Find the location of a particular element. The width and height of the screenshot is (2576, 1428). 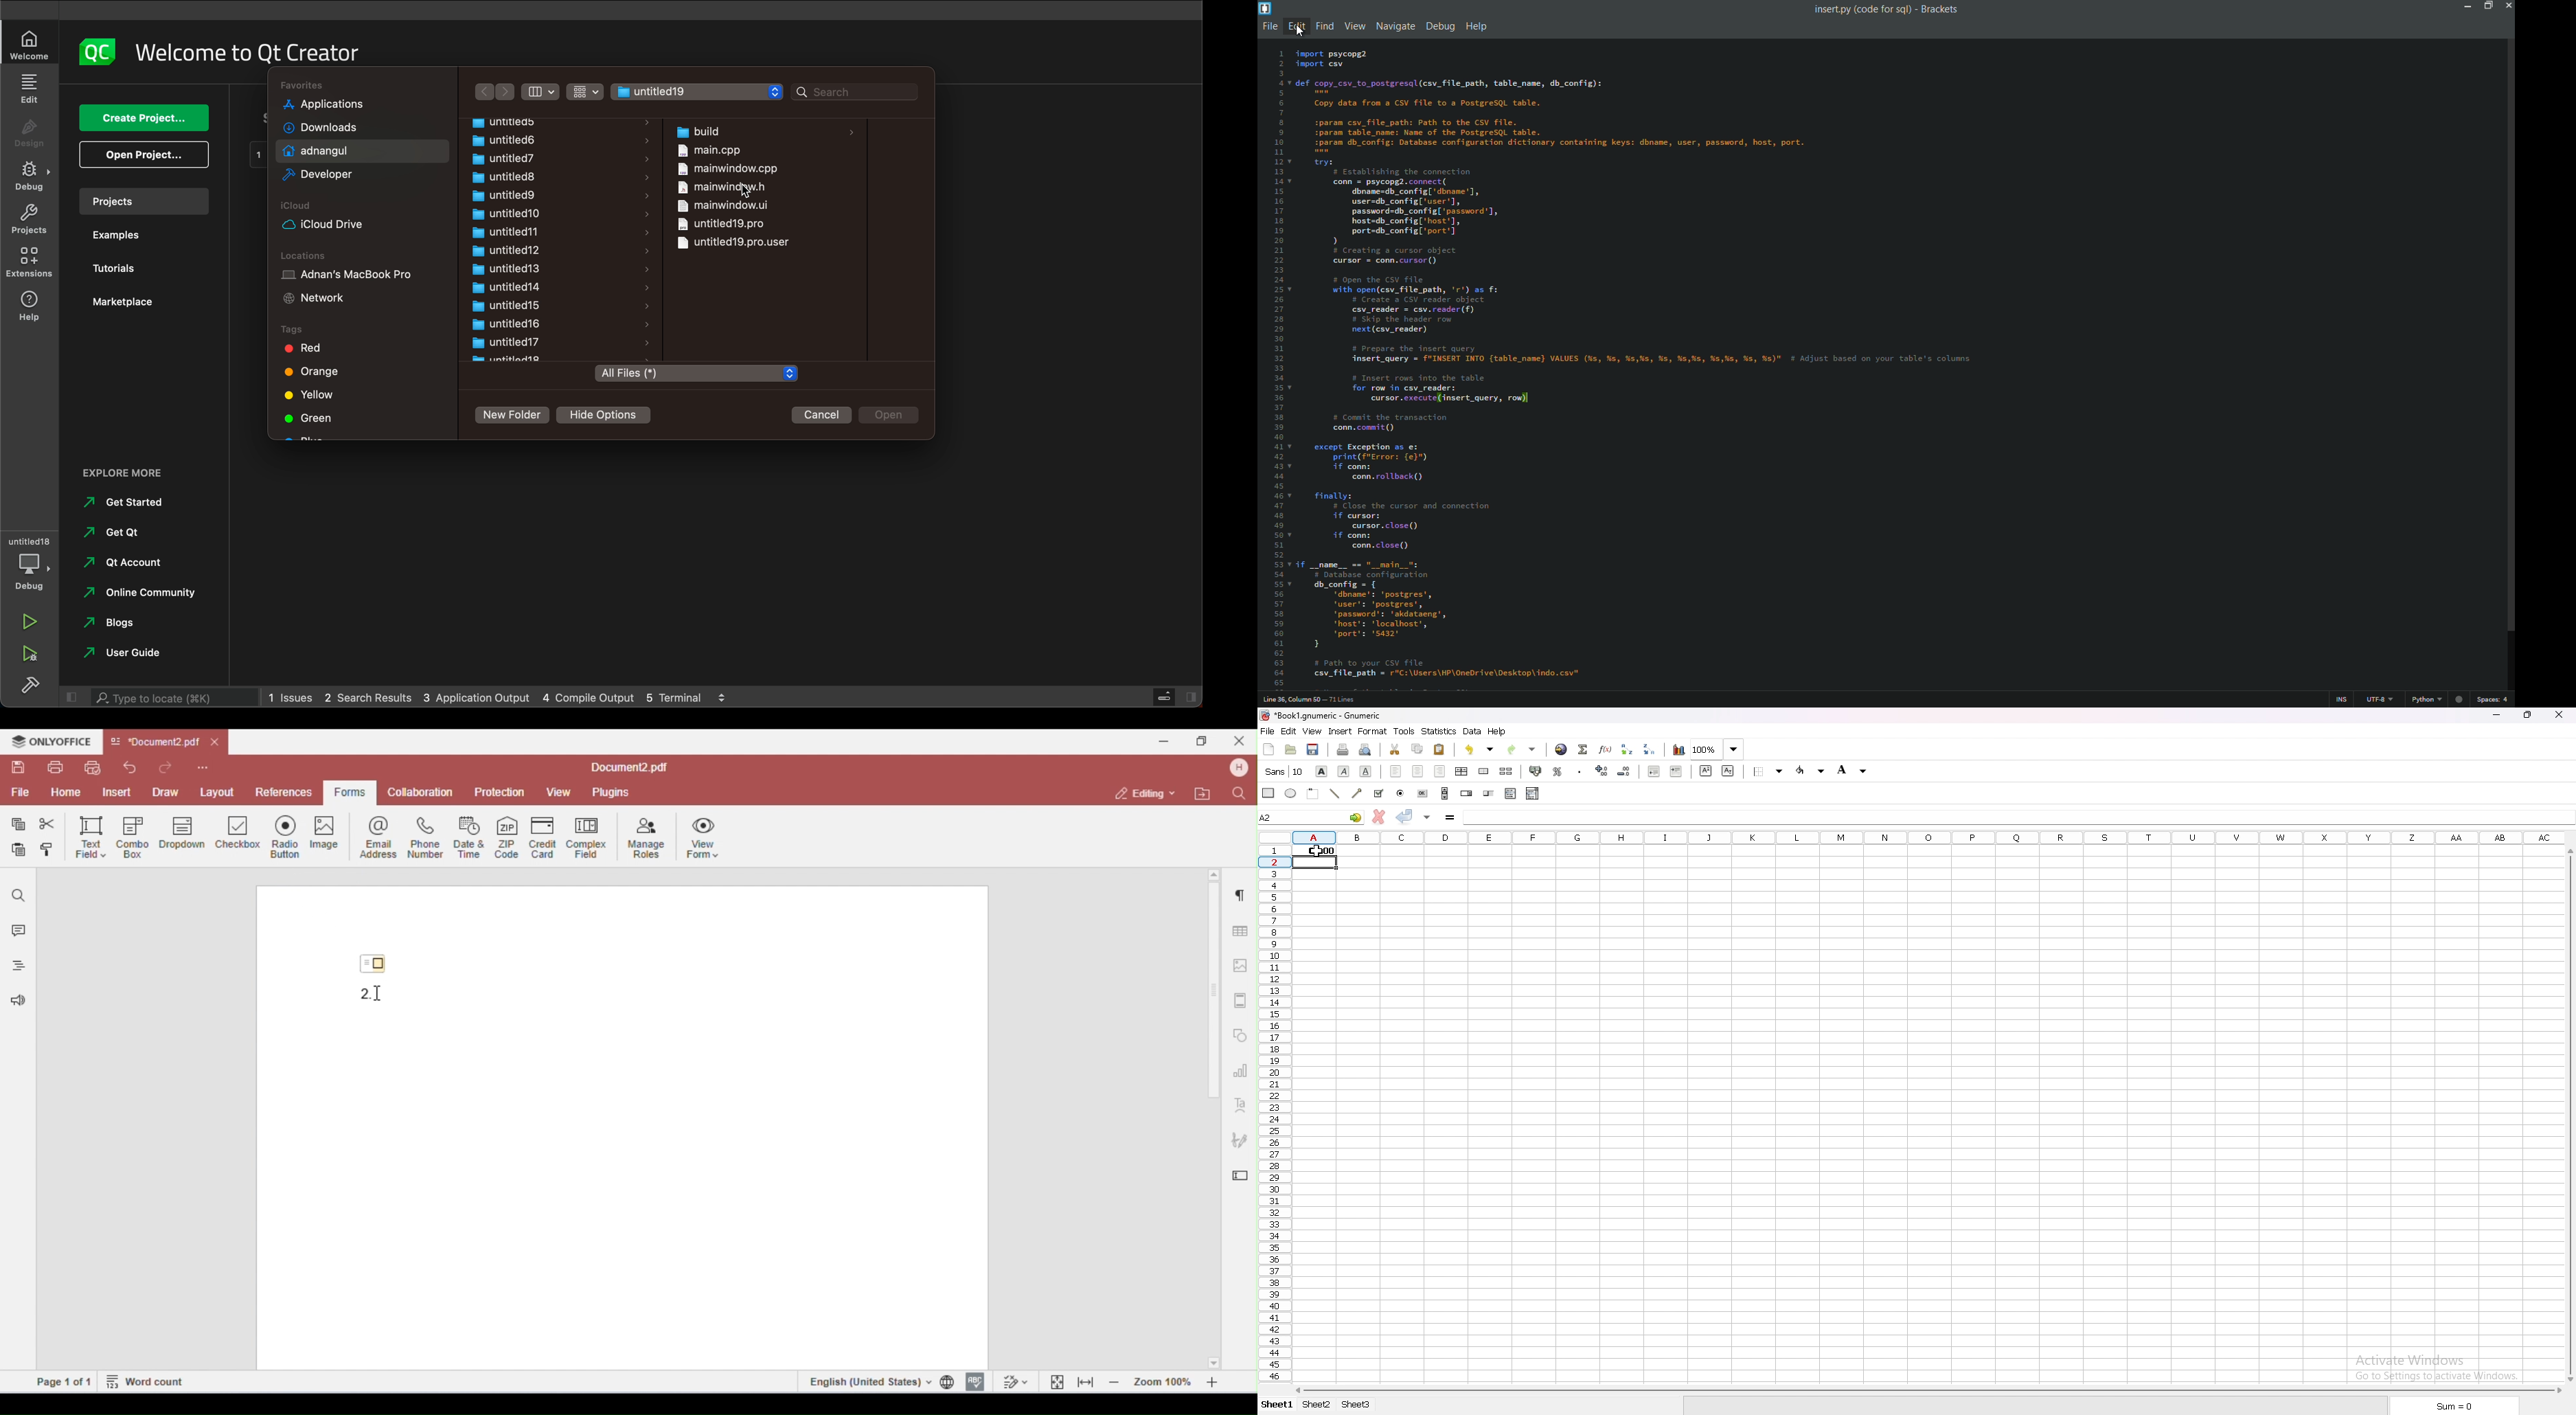

frame is located at coordinates (1313, 793).